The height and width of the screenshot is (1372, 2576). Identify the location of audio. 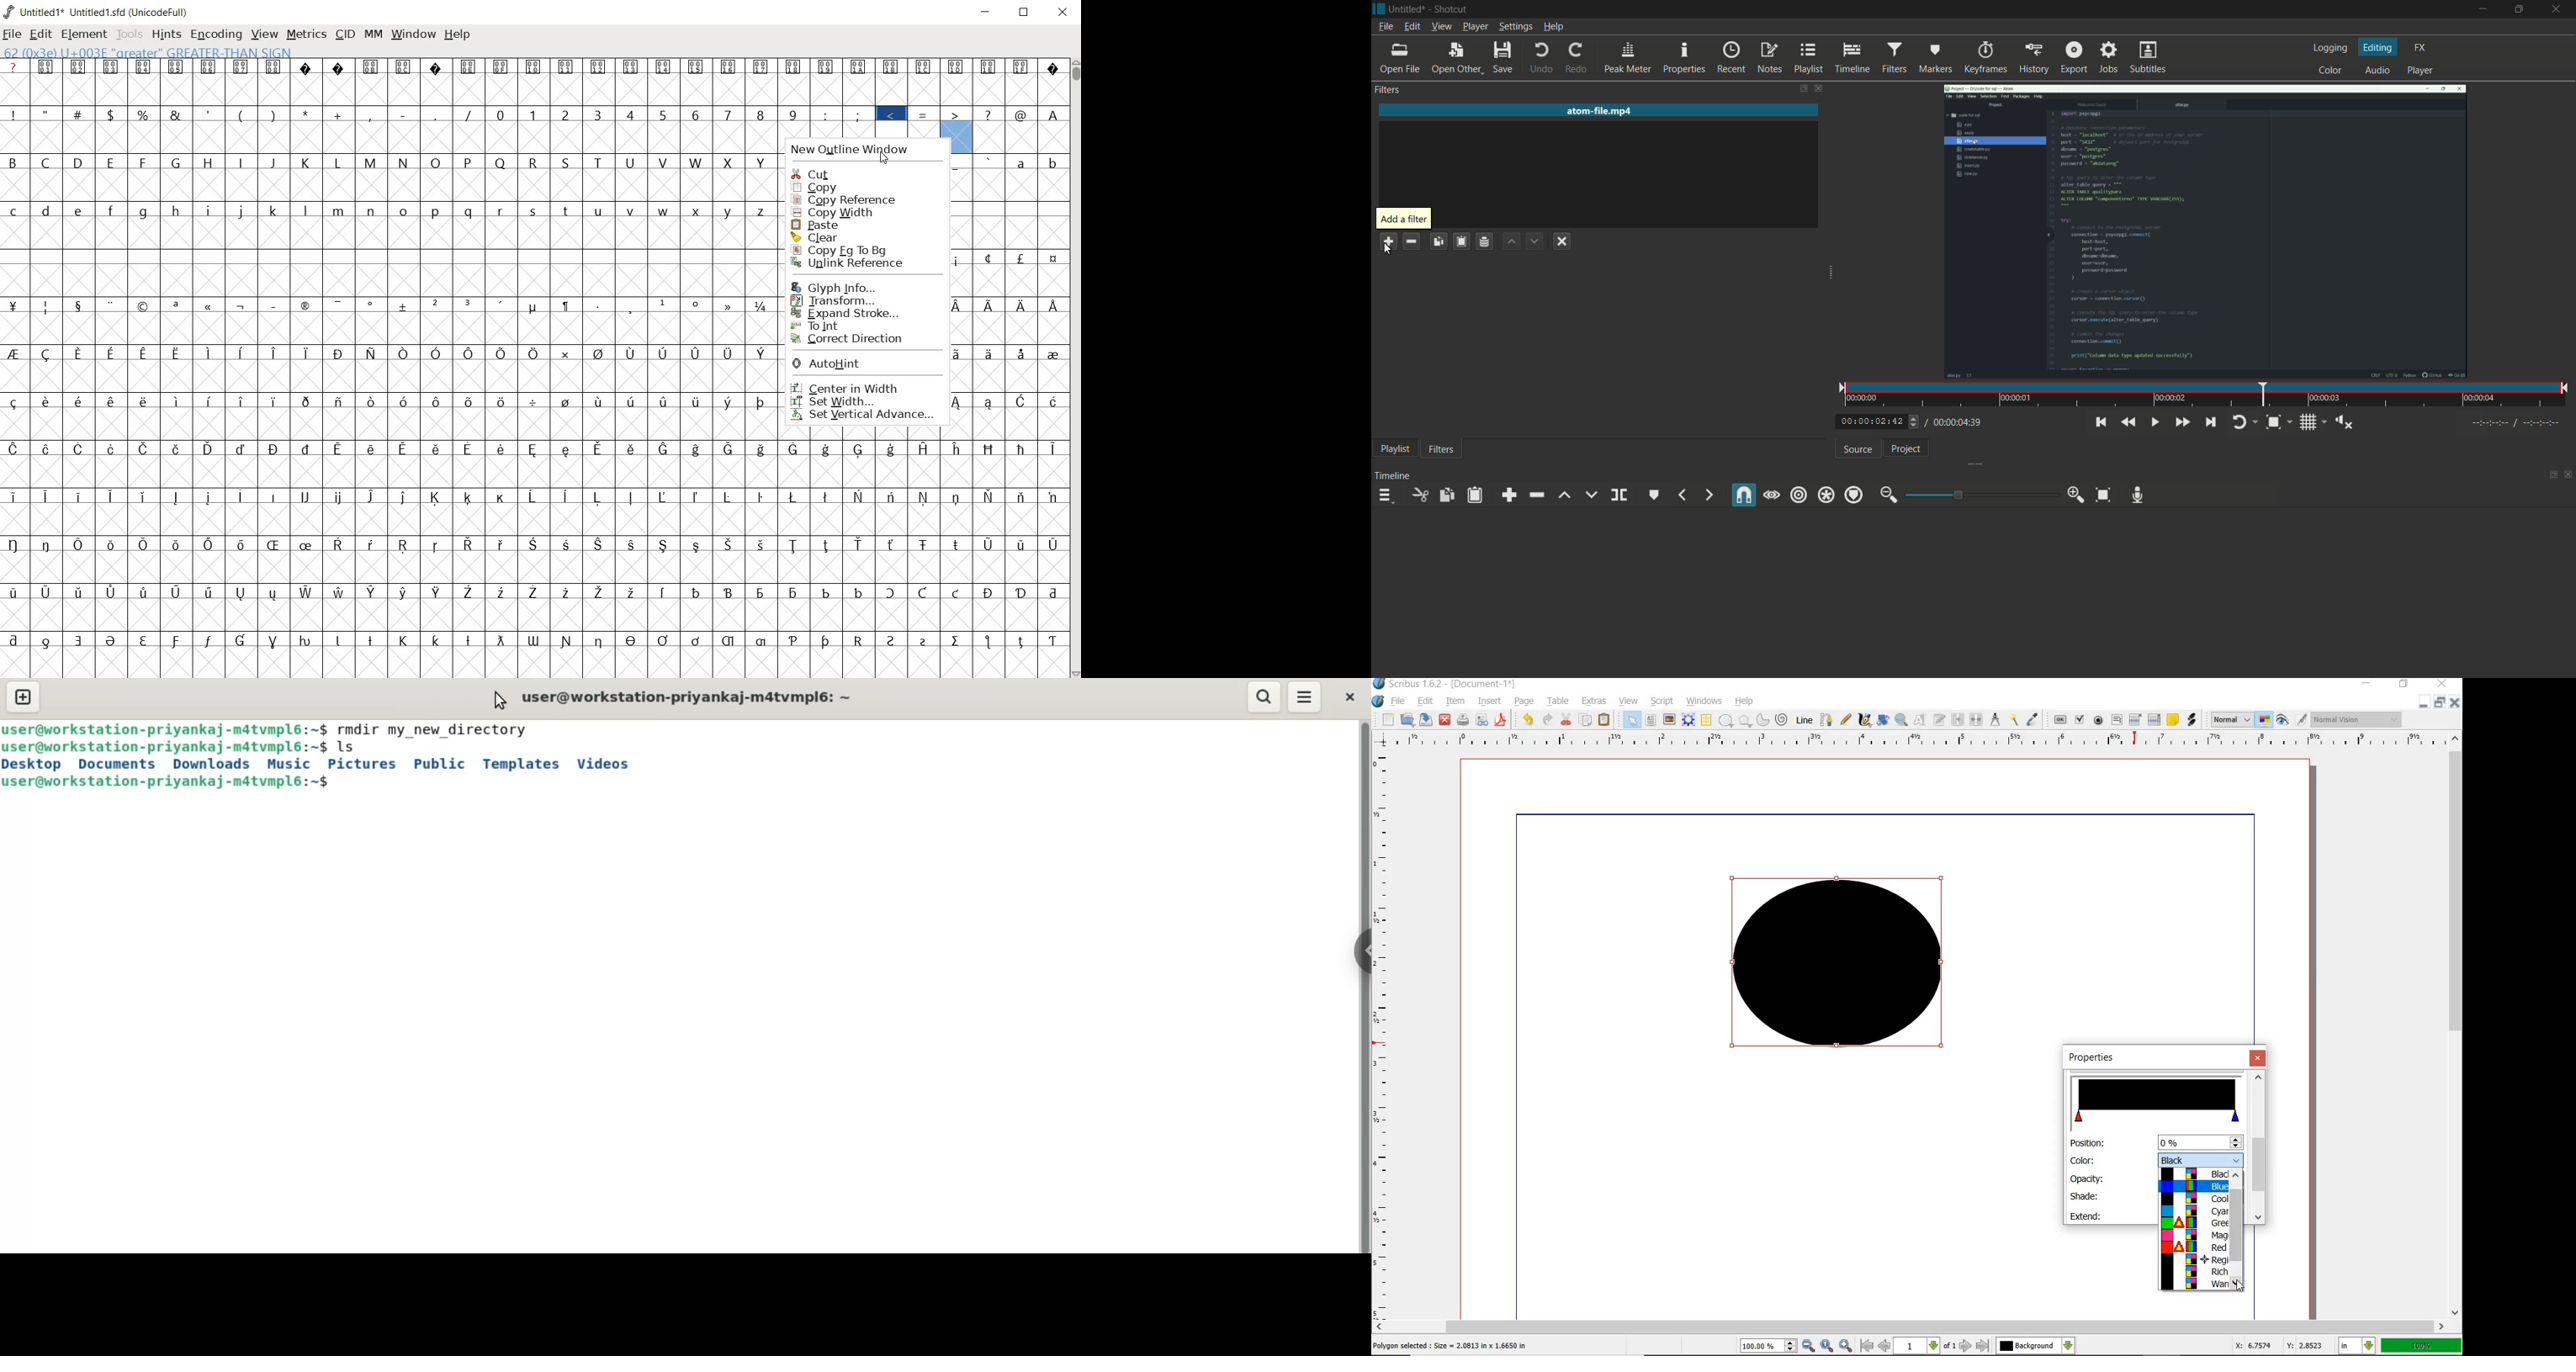
(2376, 71).